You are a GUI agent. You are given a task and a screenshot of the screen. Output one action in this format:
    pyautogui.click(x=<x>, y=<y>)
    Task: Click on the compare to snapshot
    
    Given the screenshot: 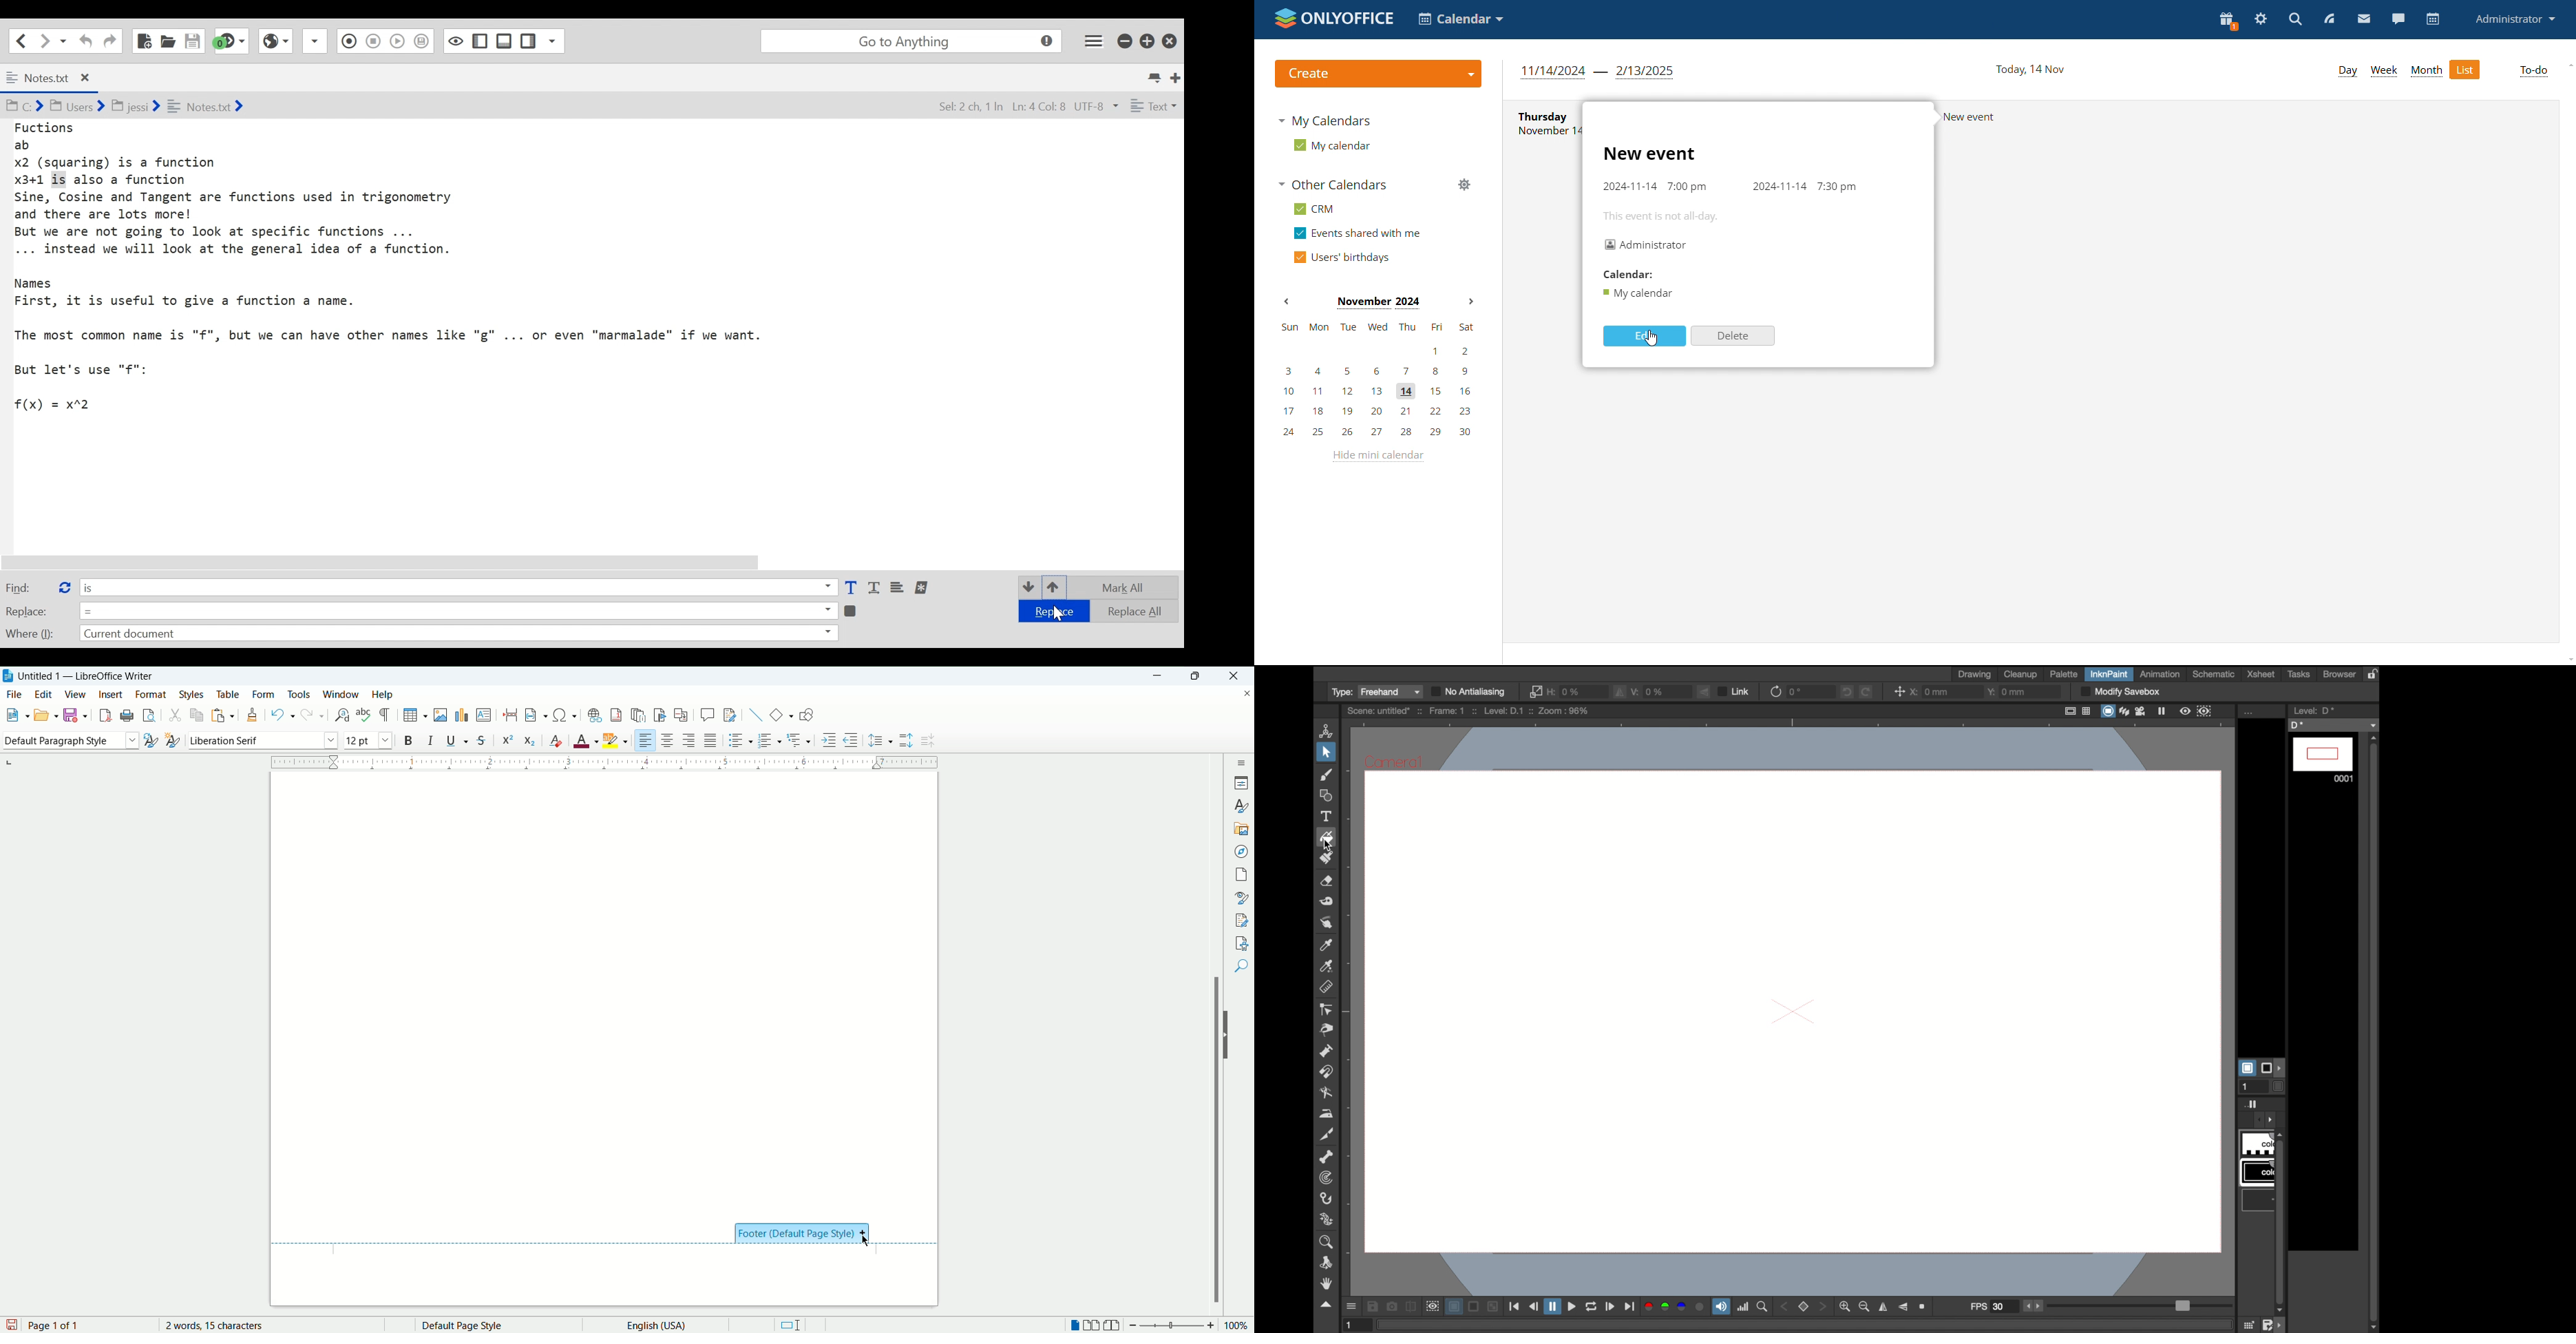 What is the action you would take?
    pyautogui.click(x=1411, y=1306)
    